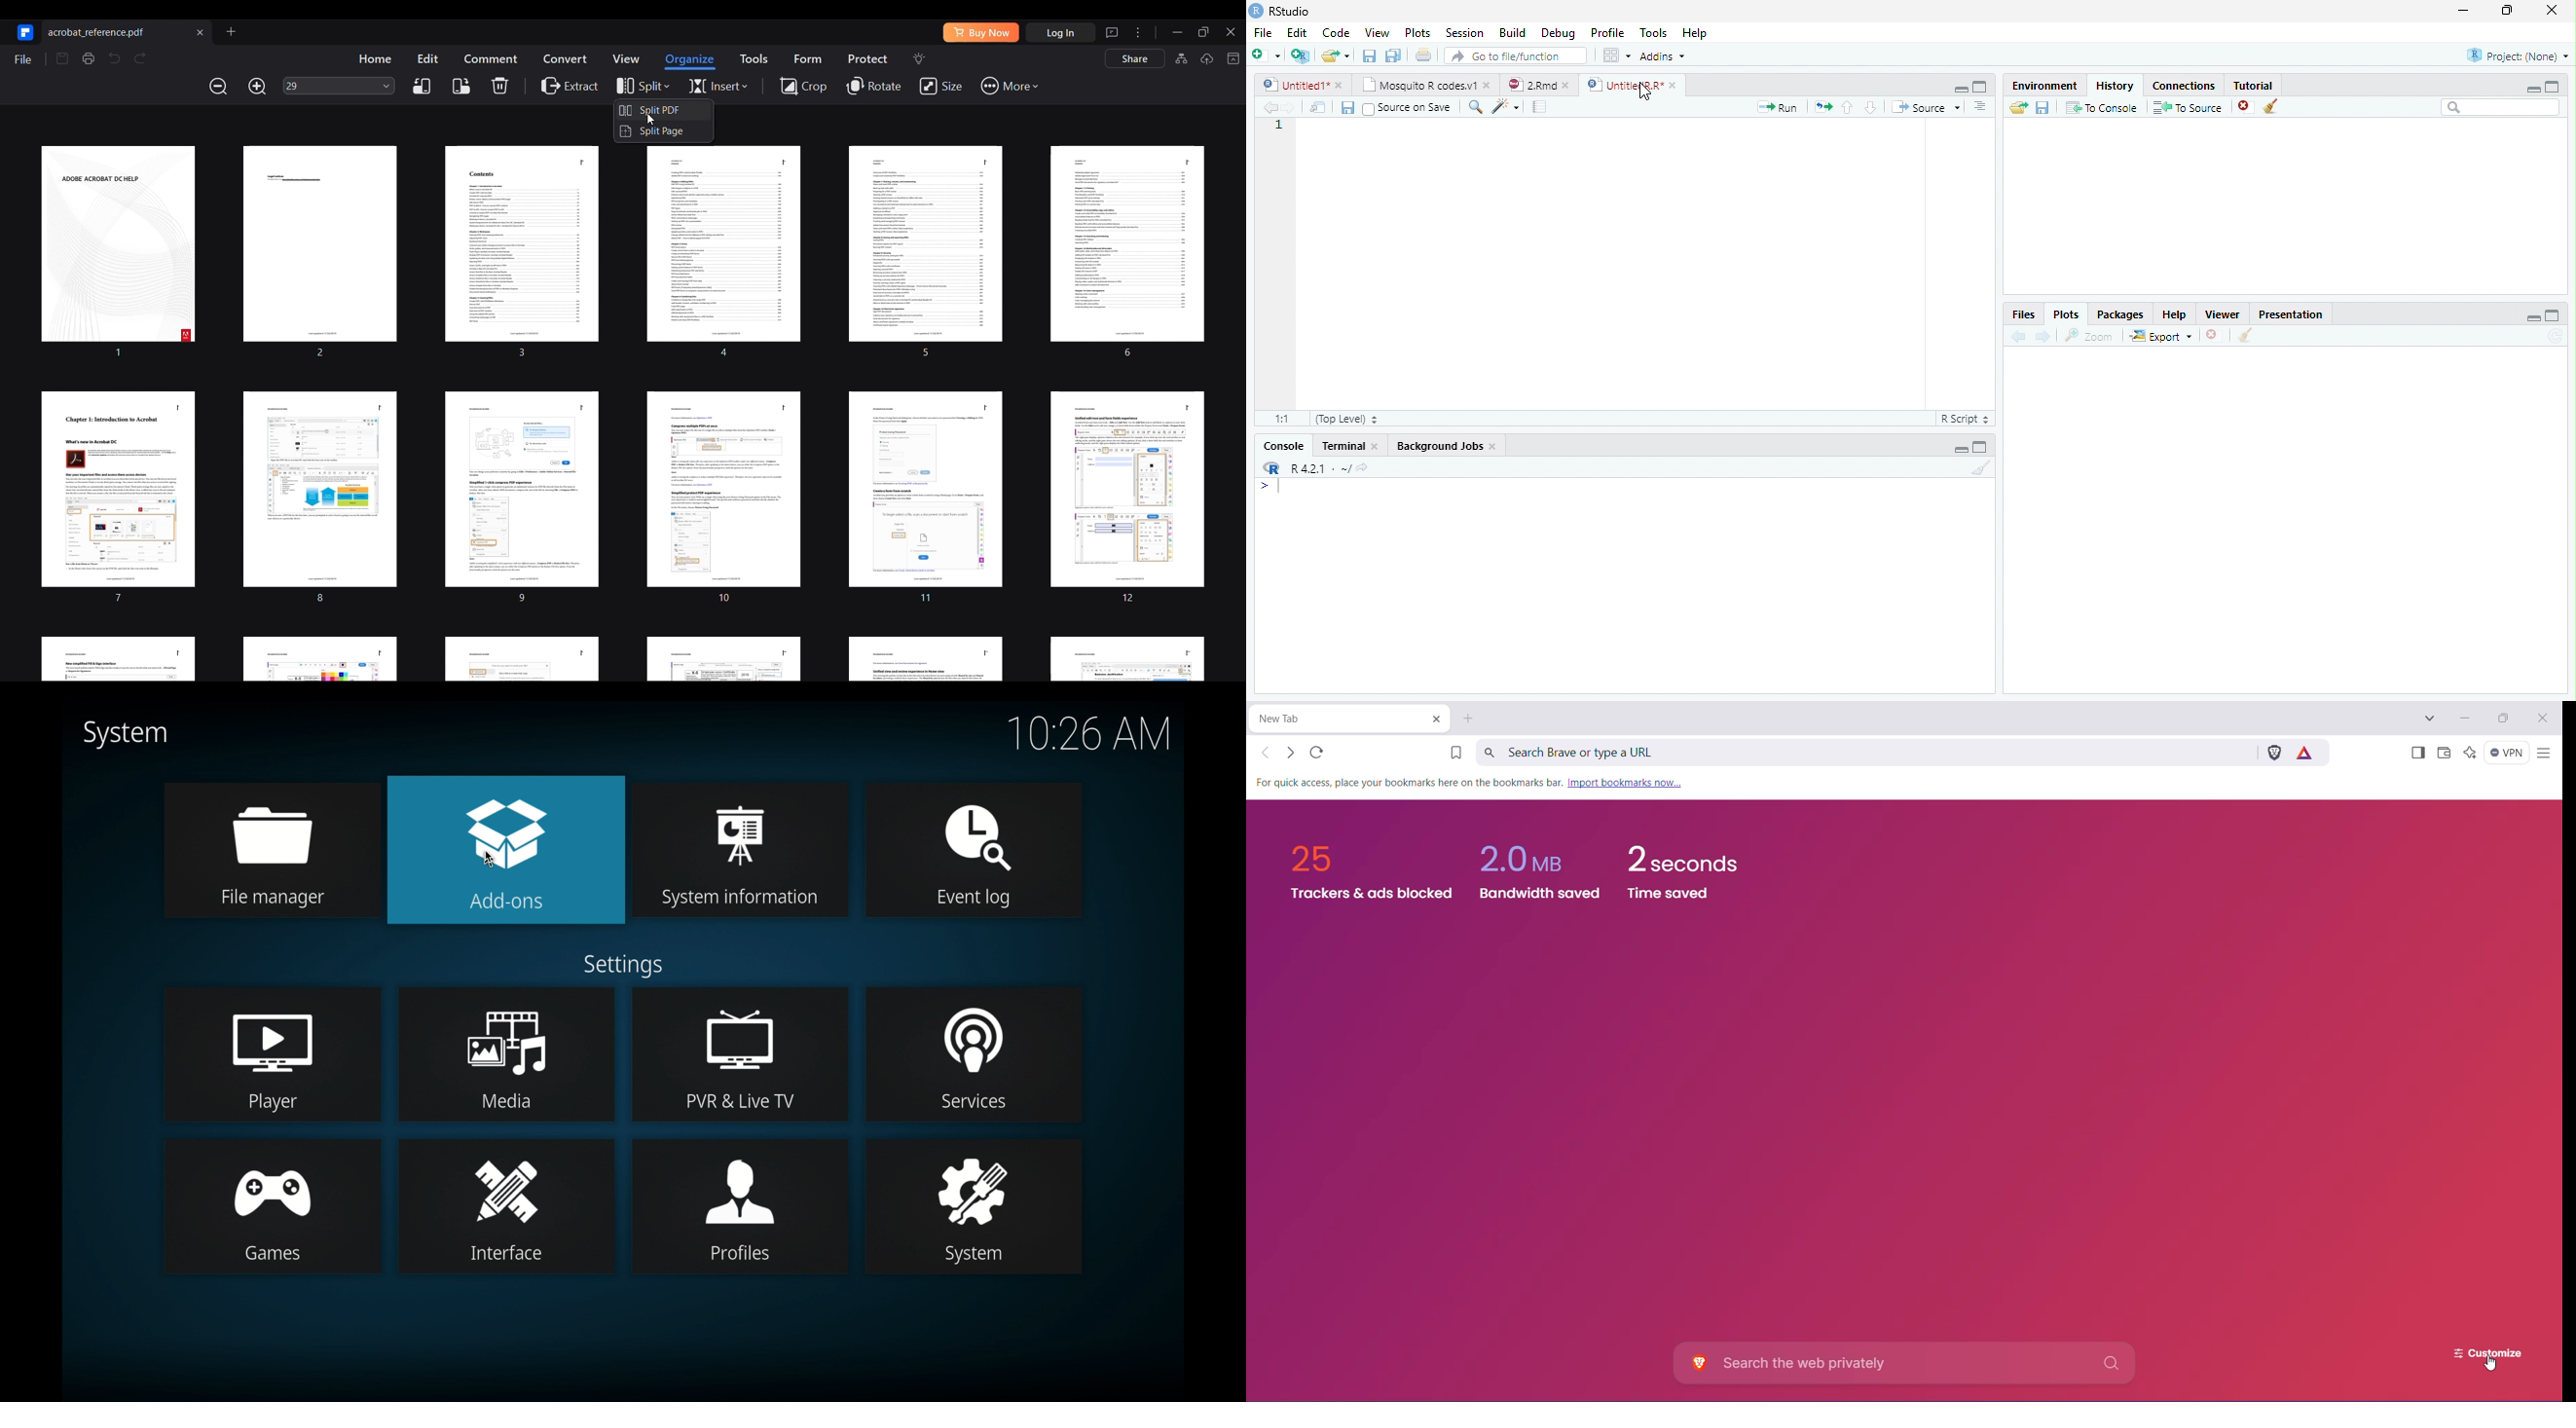  Describe the element at coordinates (1344, 420) in the screenshot. I see `(Top Level)` at that location.